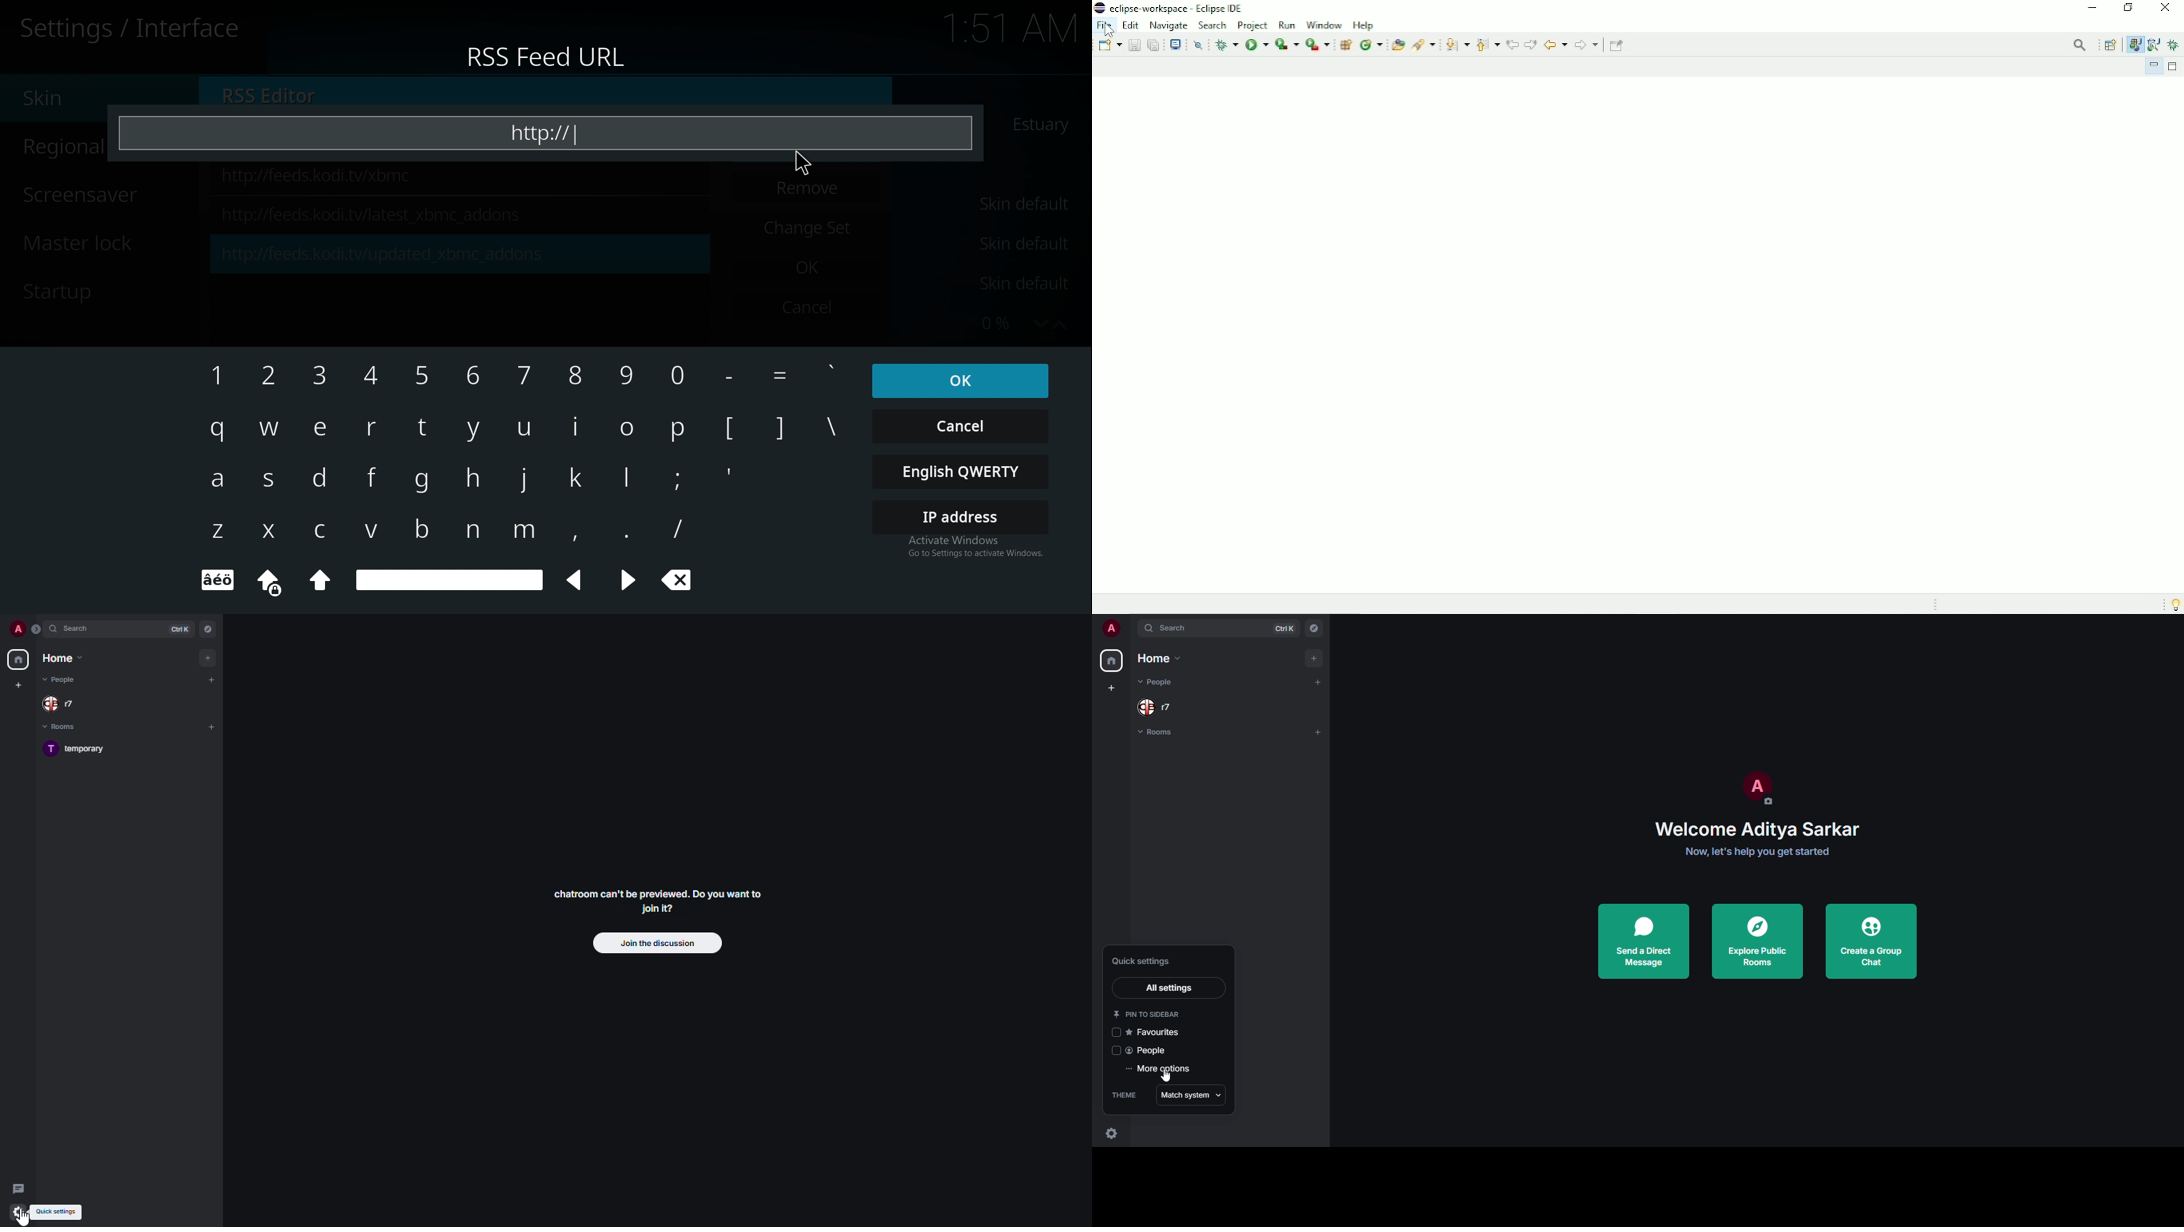 Image resolution: width=2184 pixels, height=1232 pixels. What do you see at coordinates (269, 481) in the screenshot?
I see `s` at bounding box center [269, 481].